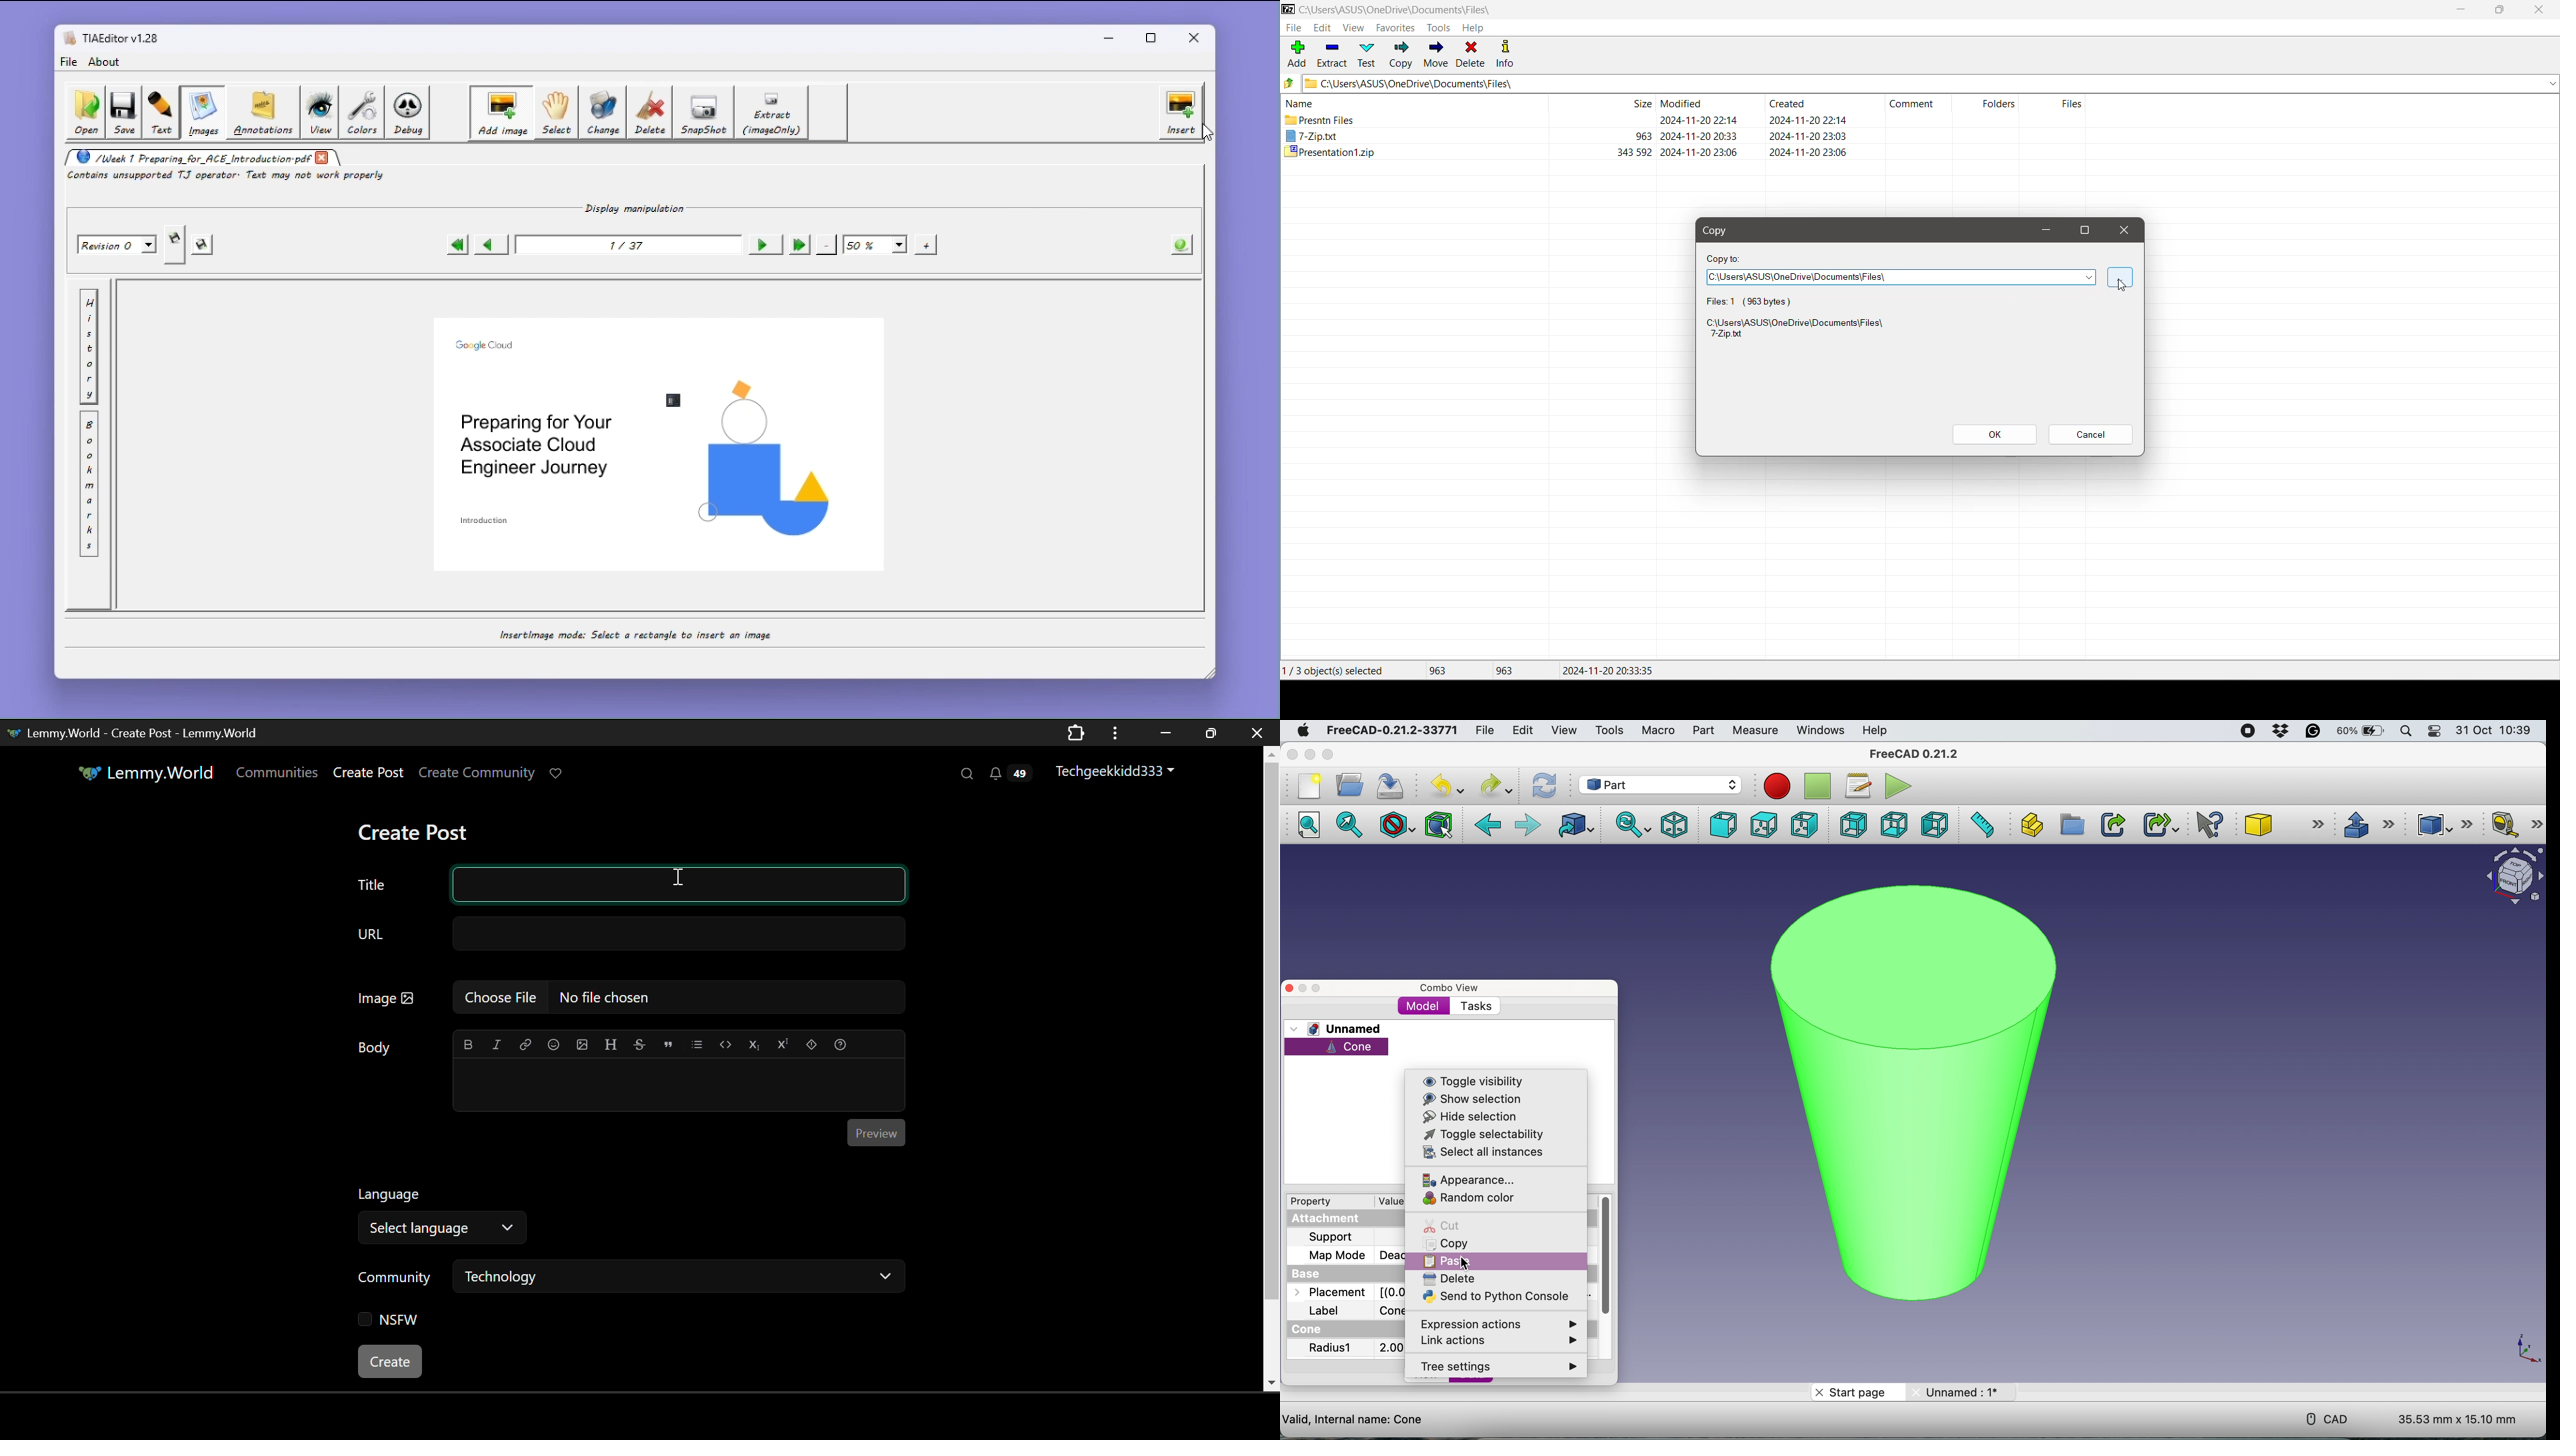 The width and height of the screenshot is (2576, 1456). Describe the element at coordinates (1076, 734) in the screenshot. I see `Extensions` at that location.